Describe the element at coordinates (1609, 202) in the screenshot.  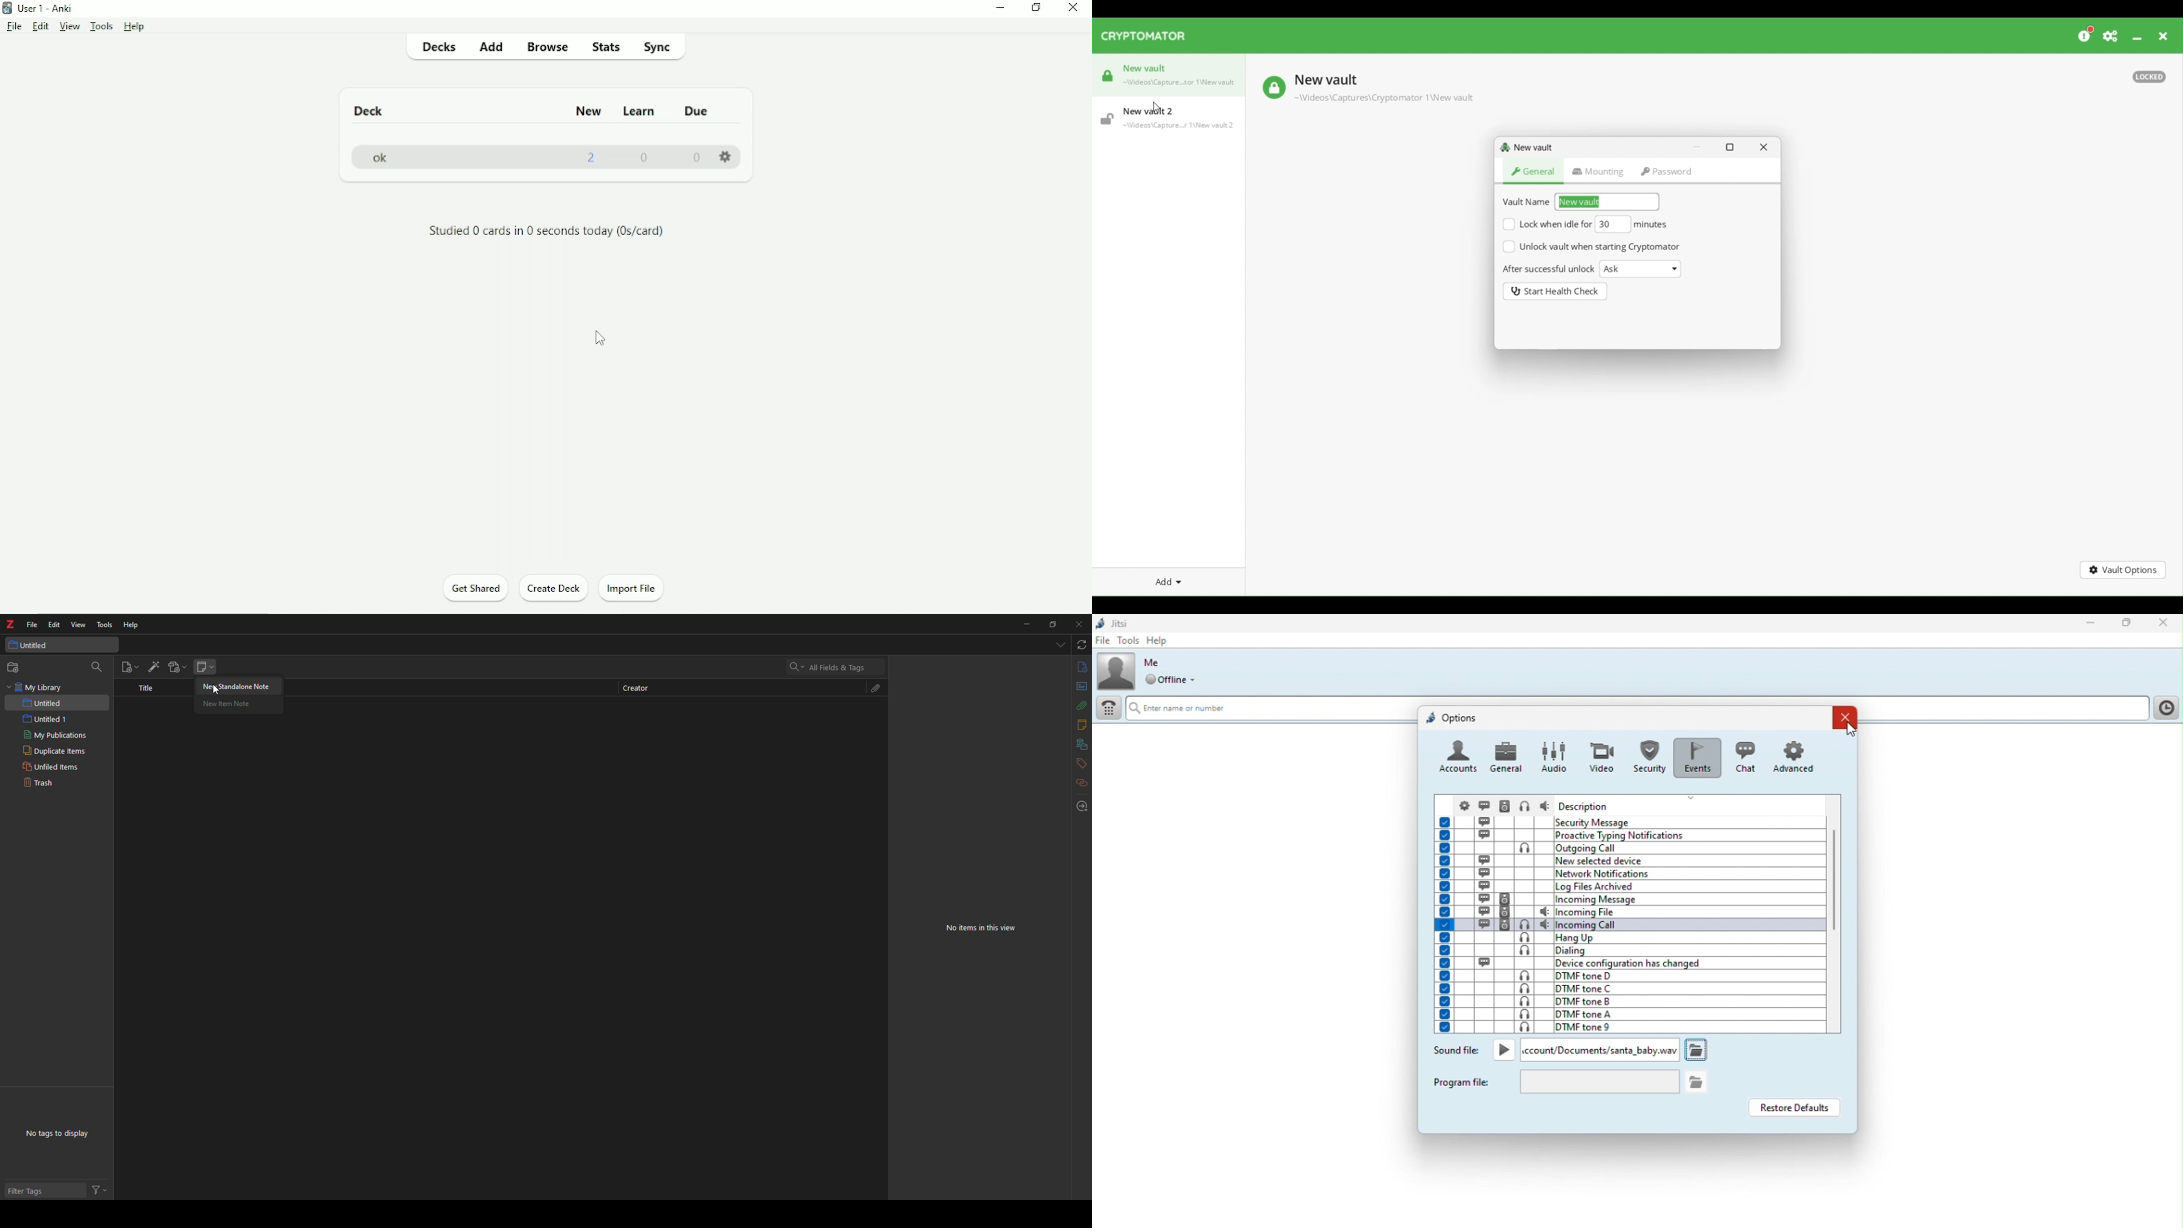
I see `Enter vault name` at that location.